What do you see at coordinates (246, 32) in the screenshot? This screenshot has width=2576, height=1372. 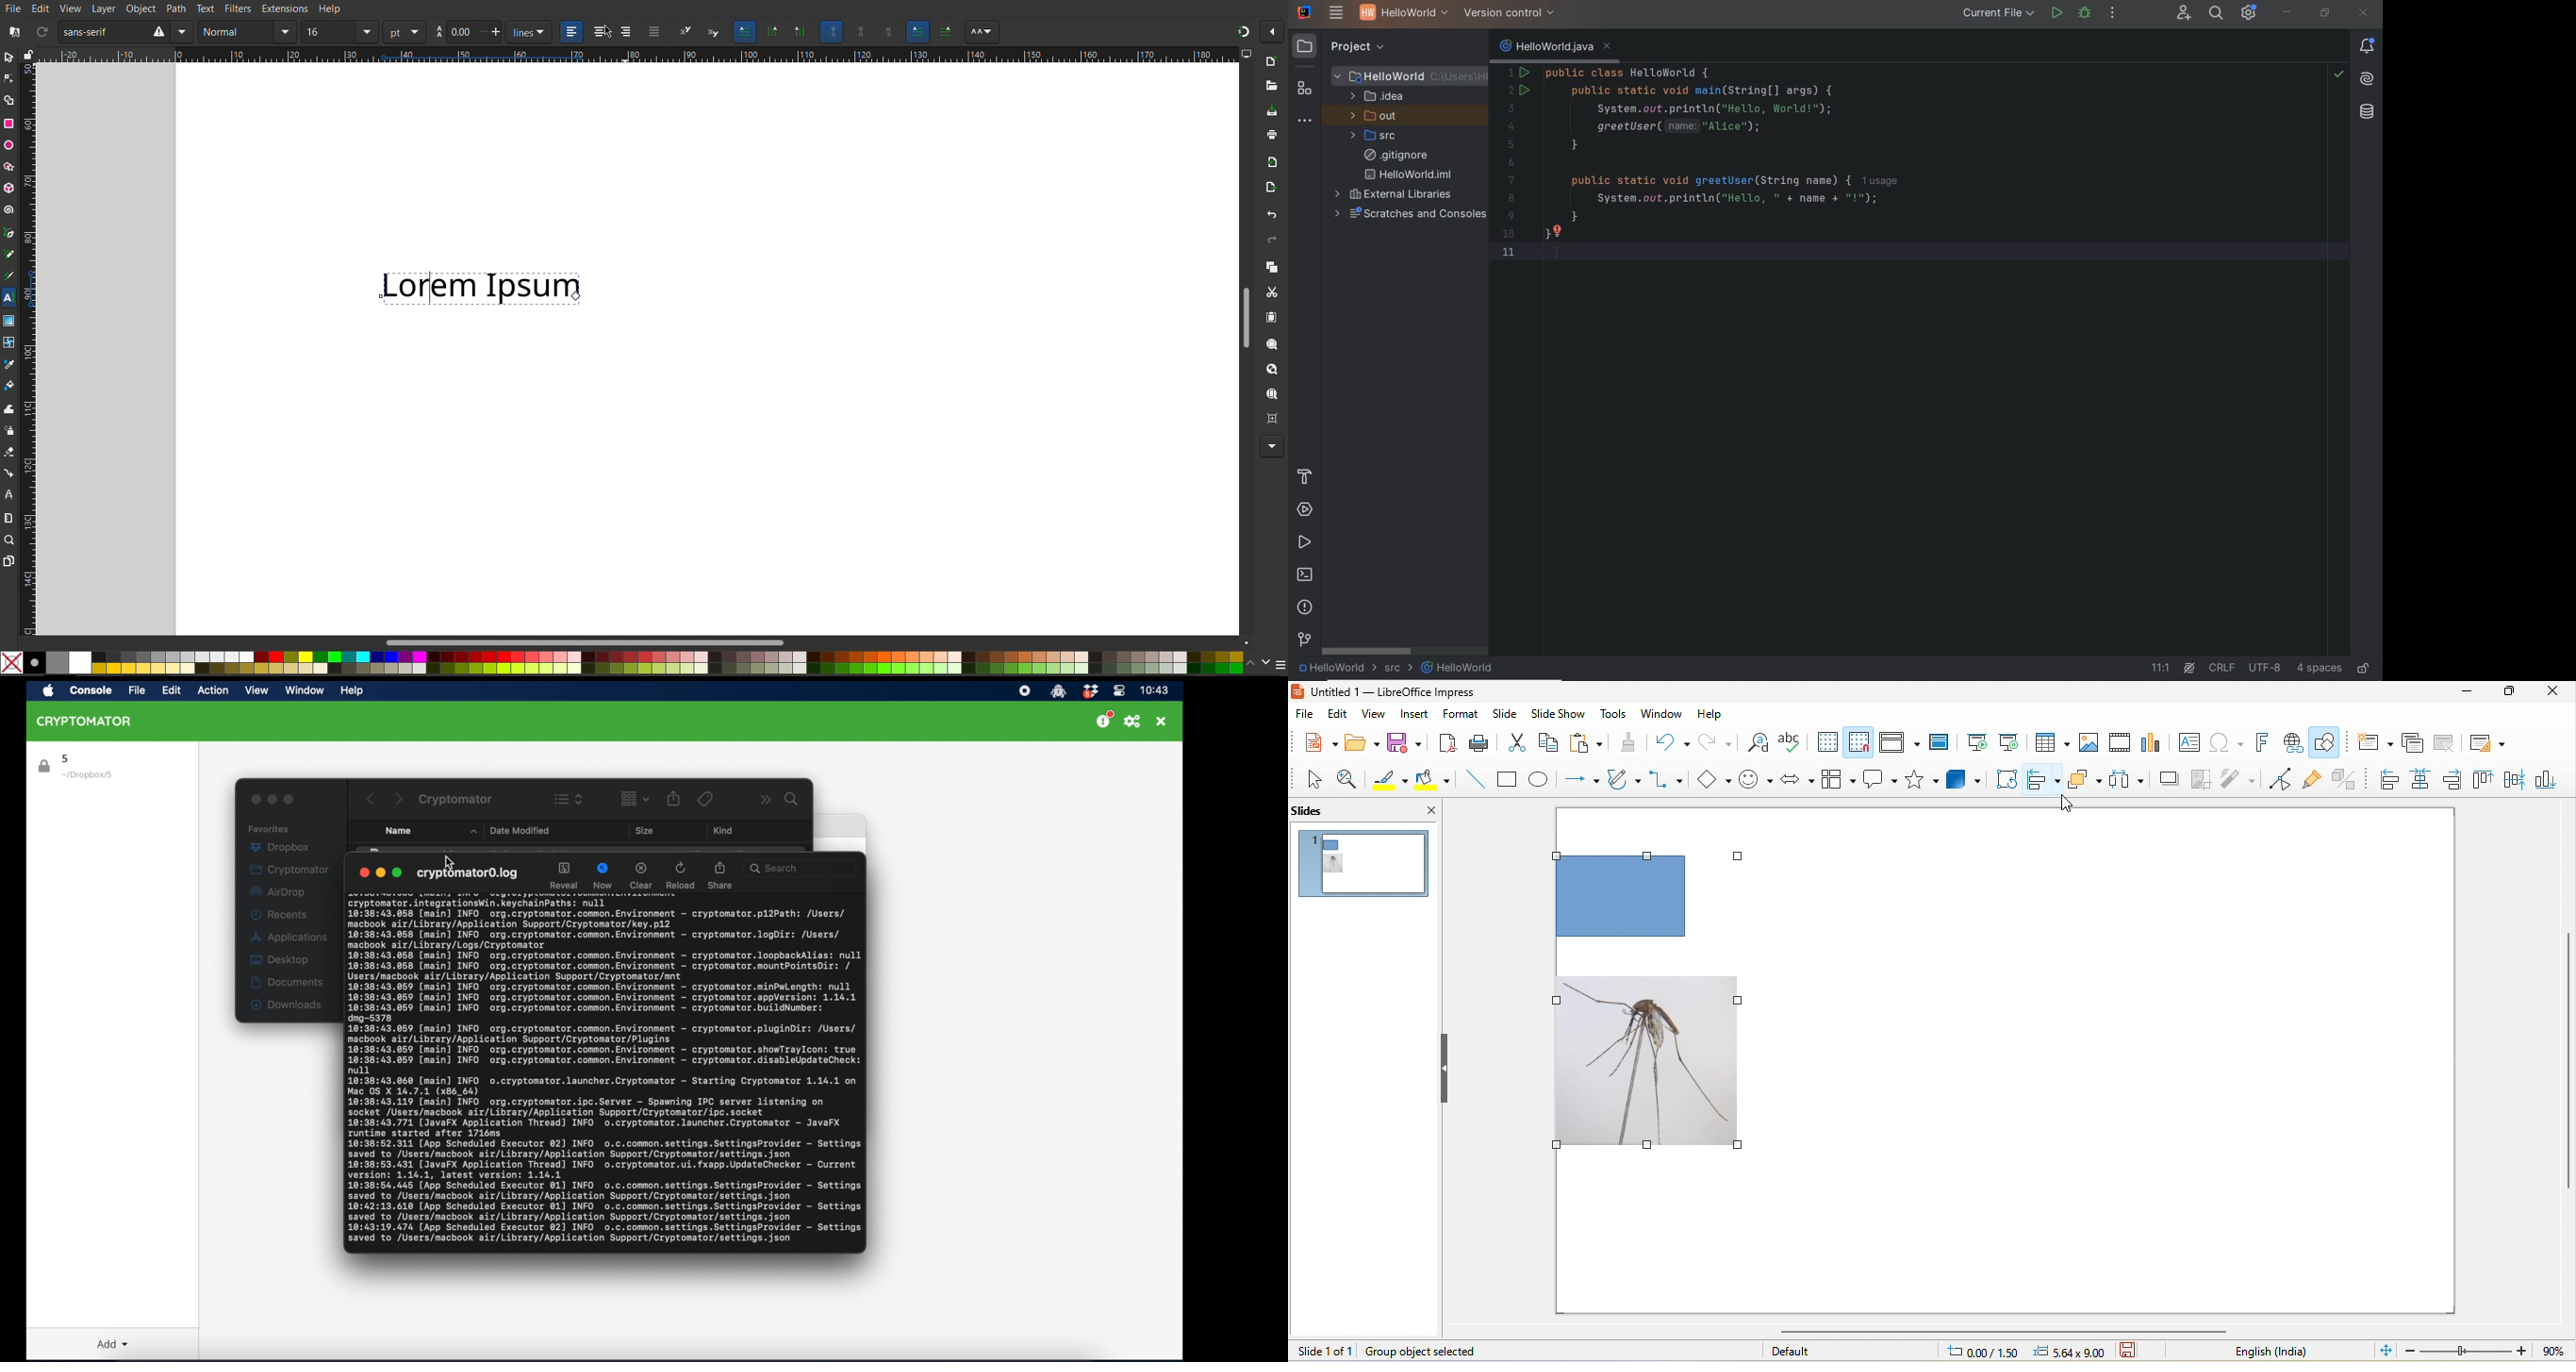 I see `Text Style` at bounding box center [246, 32].